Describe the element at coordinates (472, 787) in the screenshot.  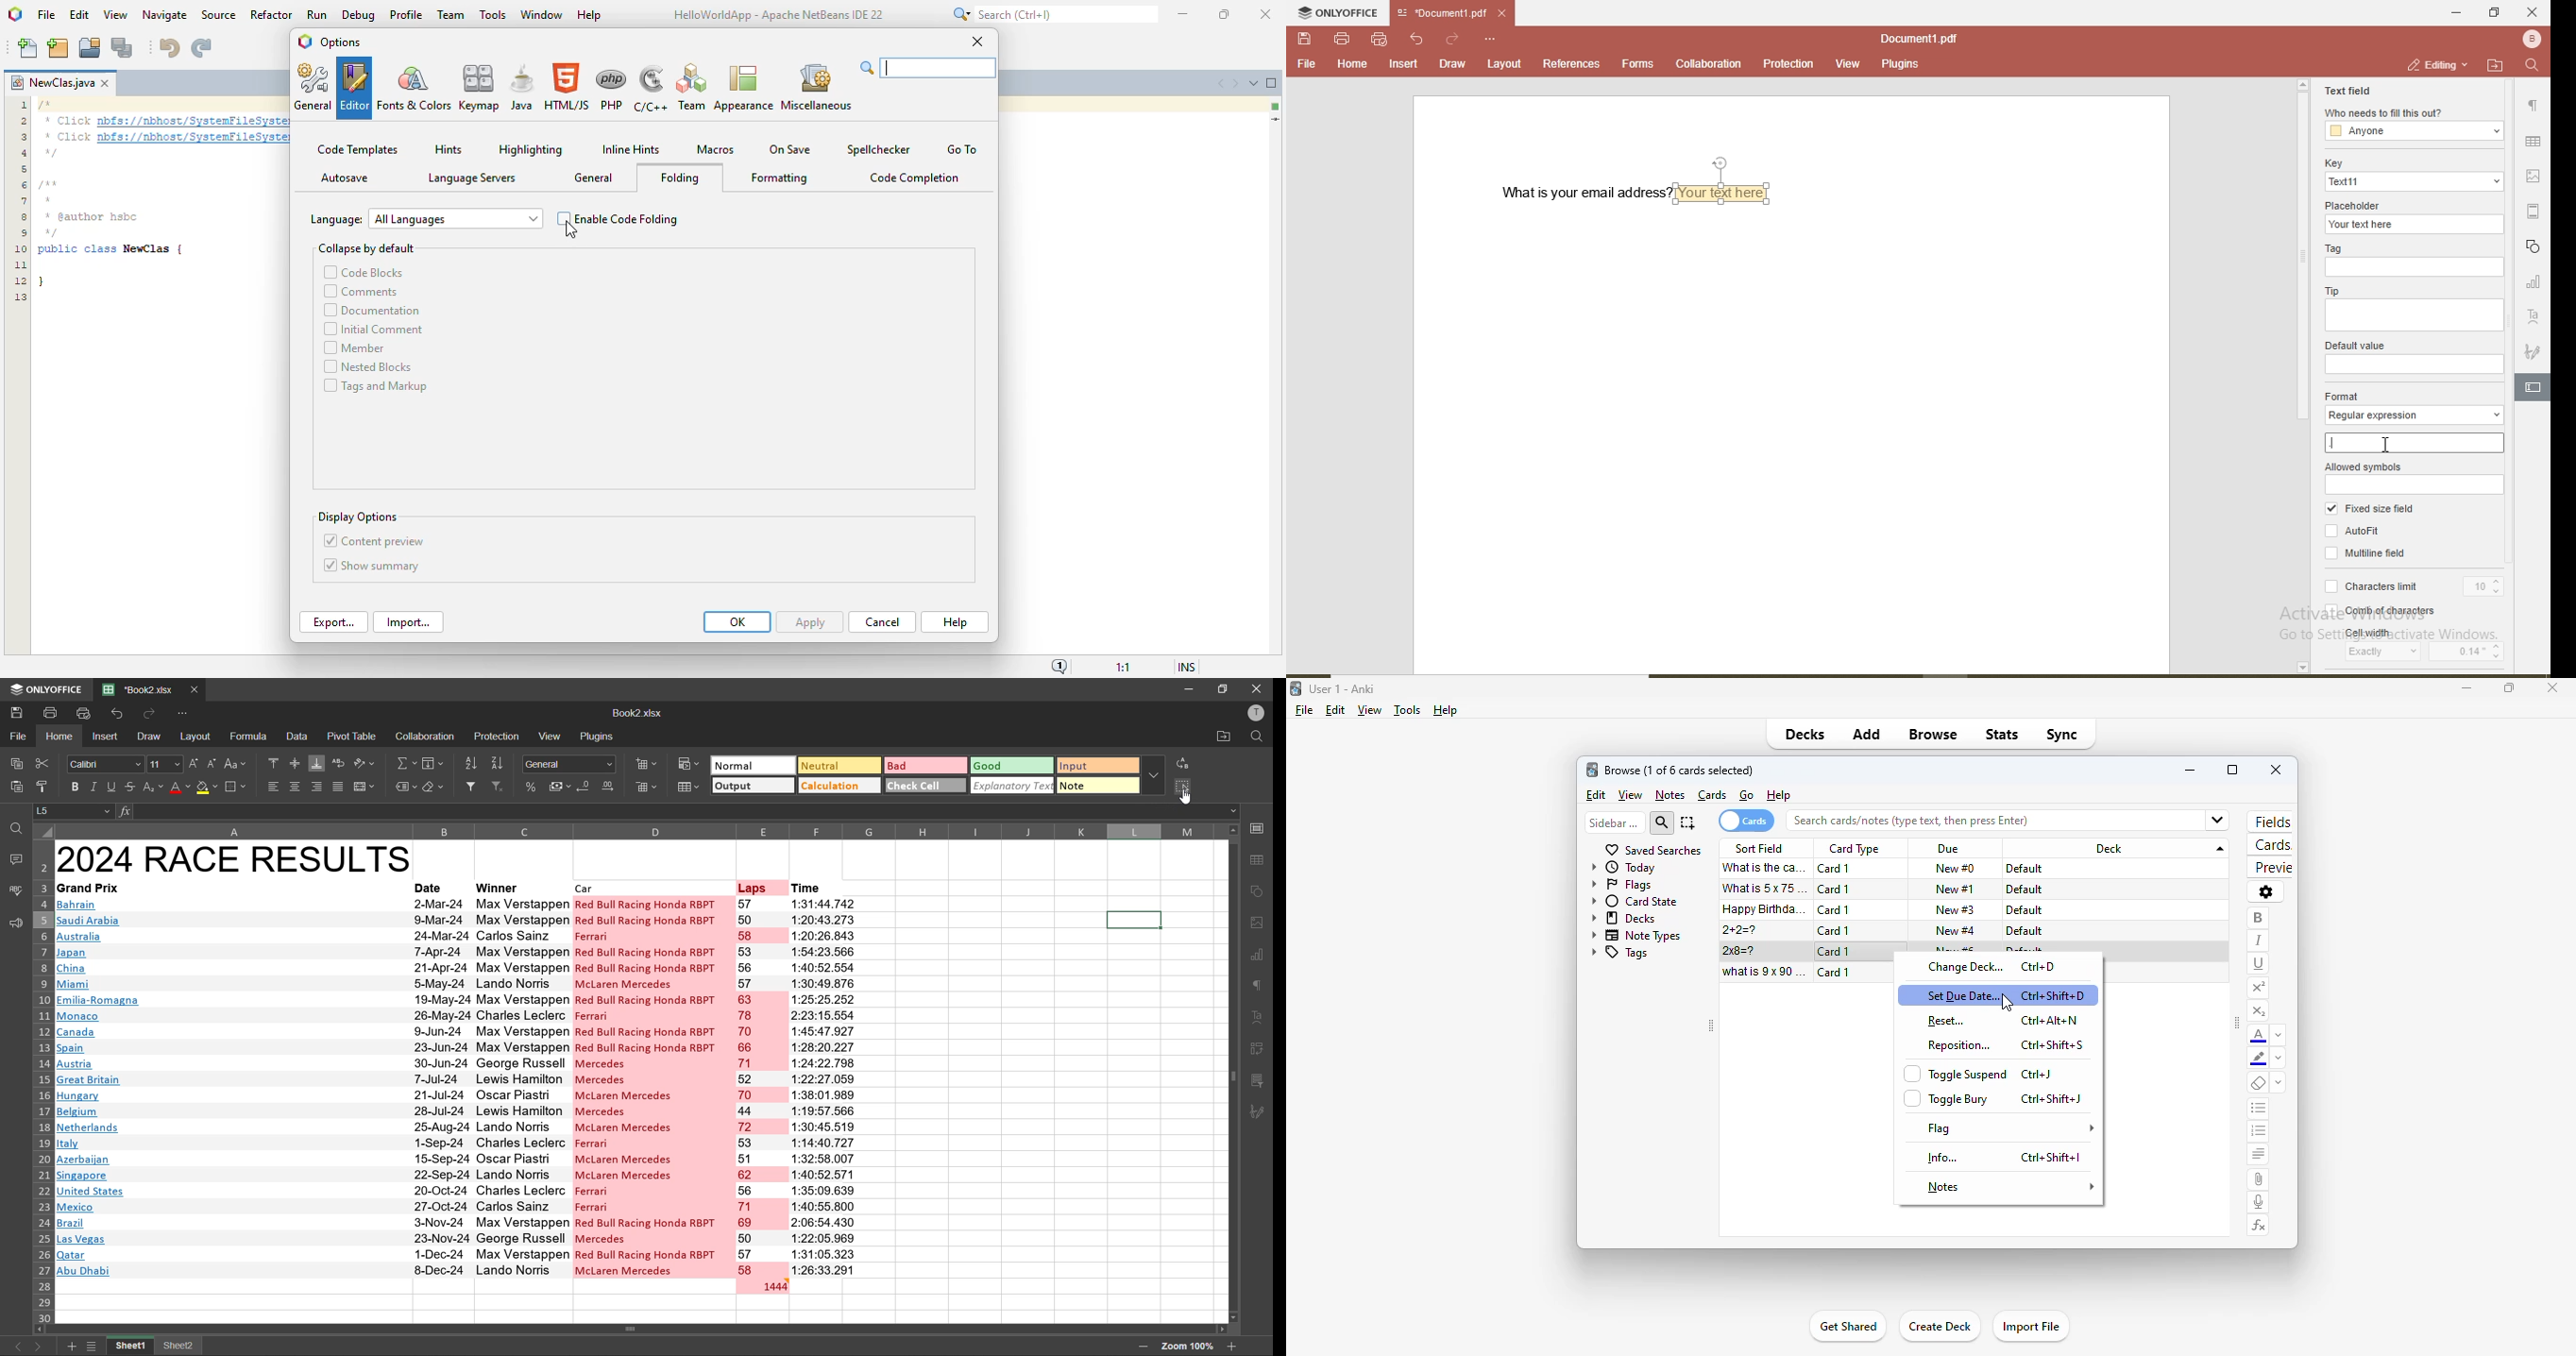
I see `filter` at that location.